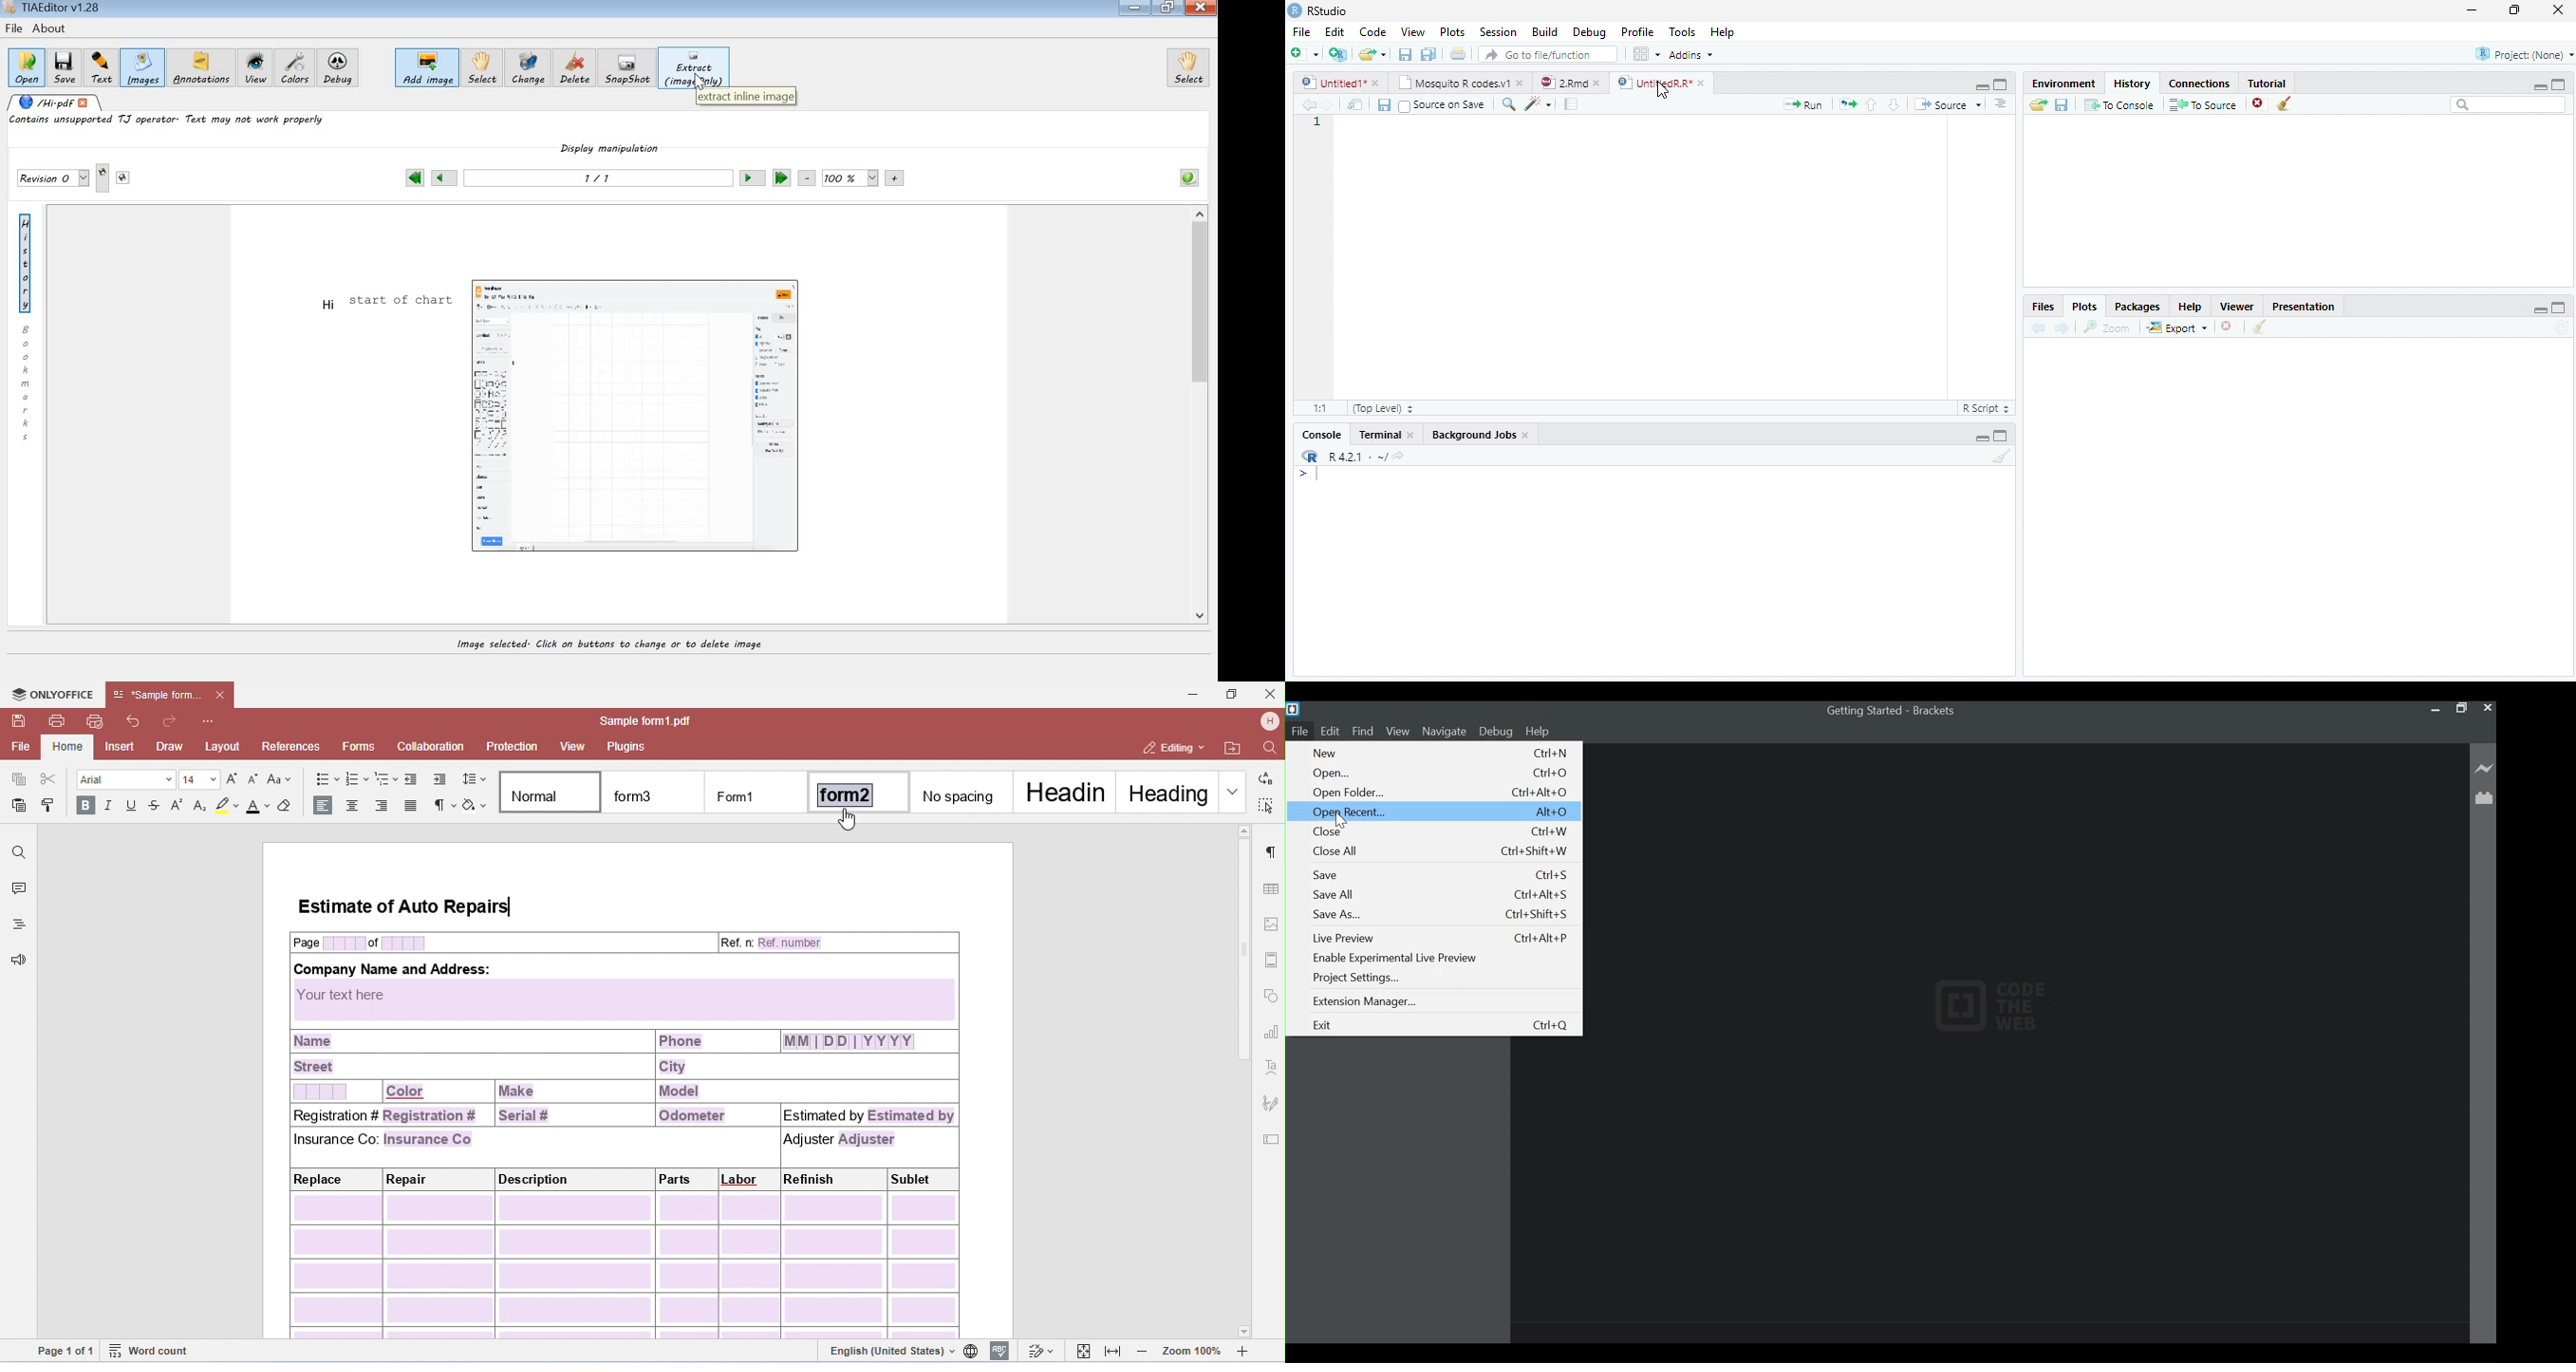  I want to click on Code , so click(1540, 104).